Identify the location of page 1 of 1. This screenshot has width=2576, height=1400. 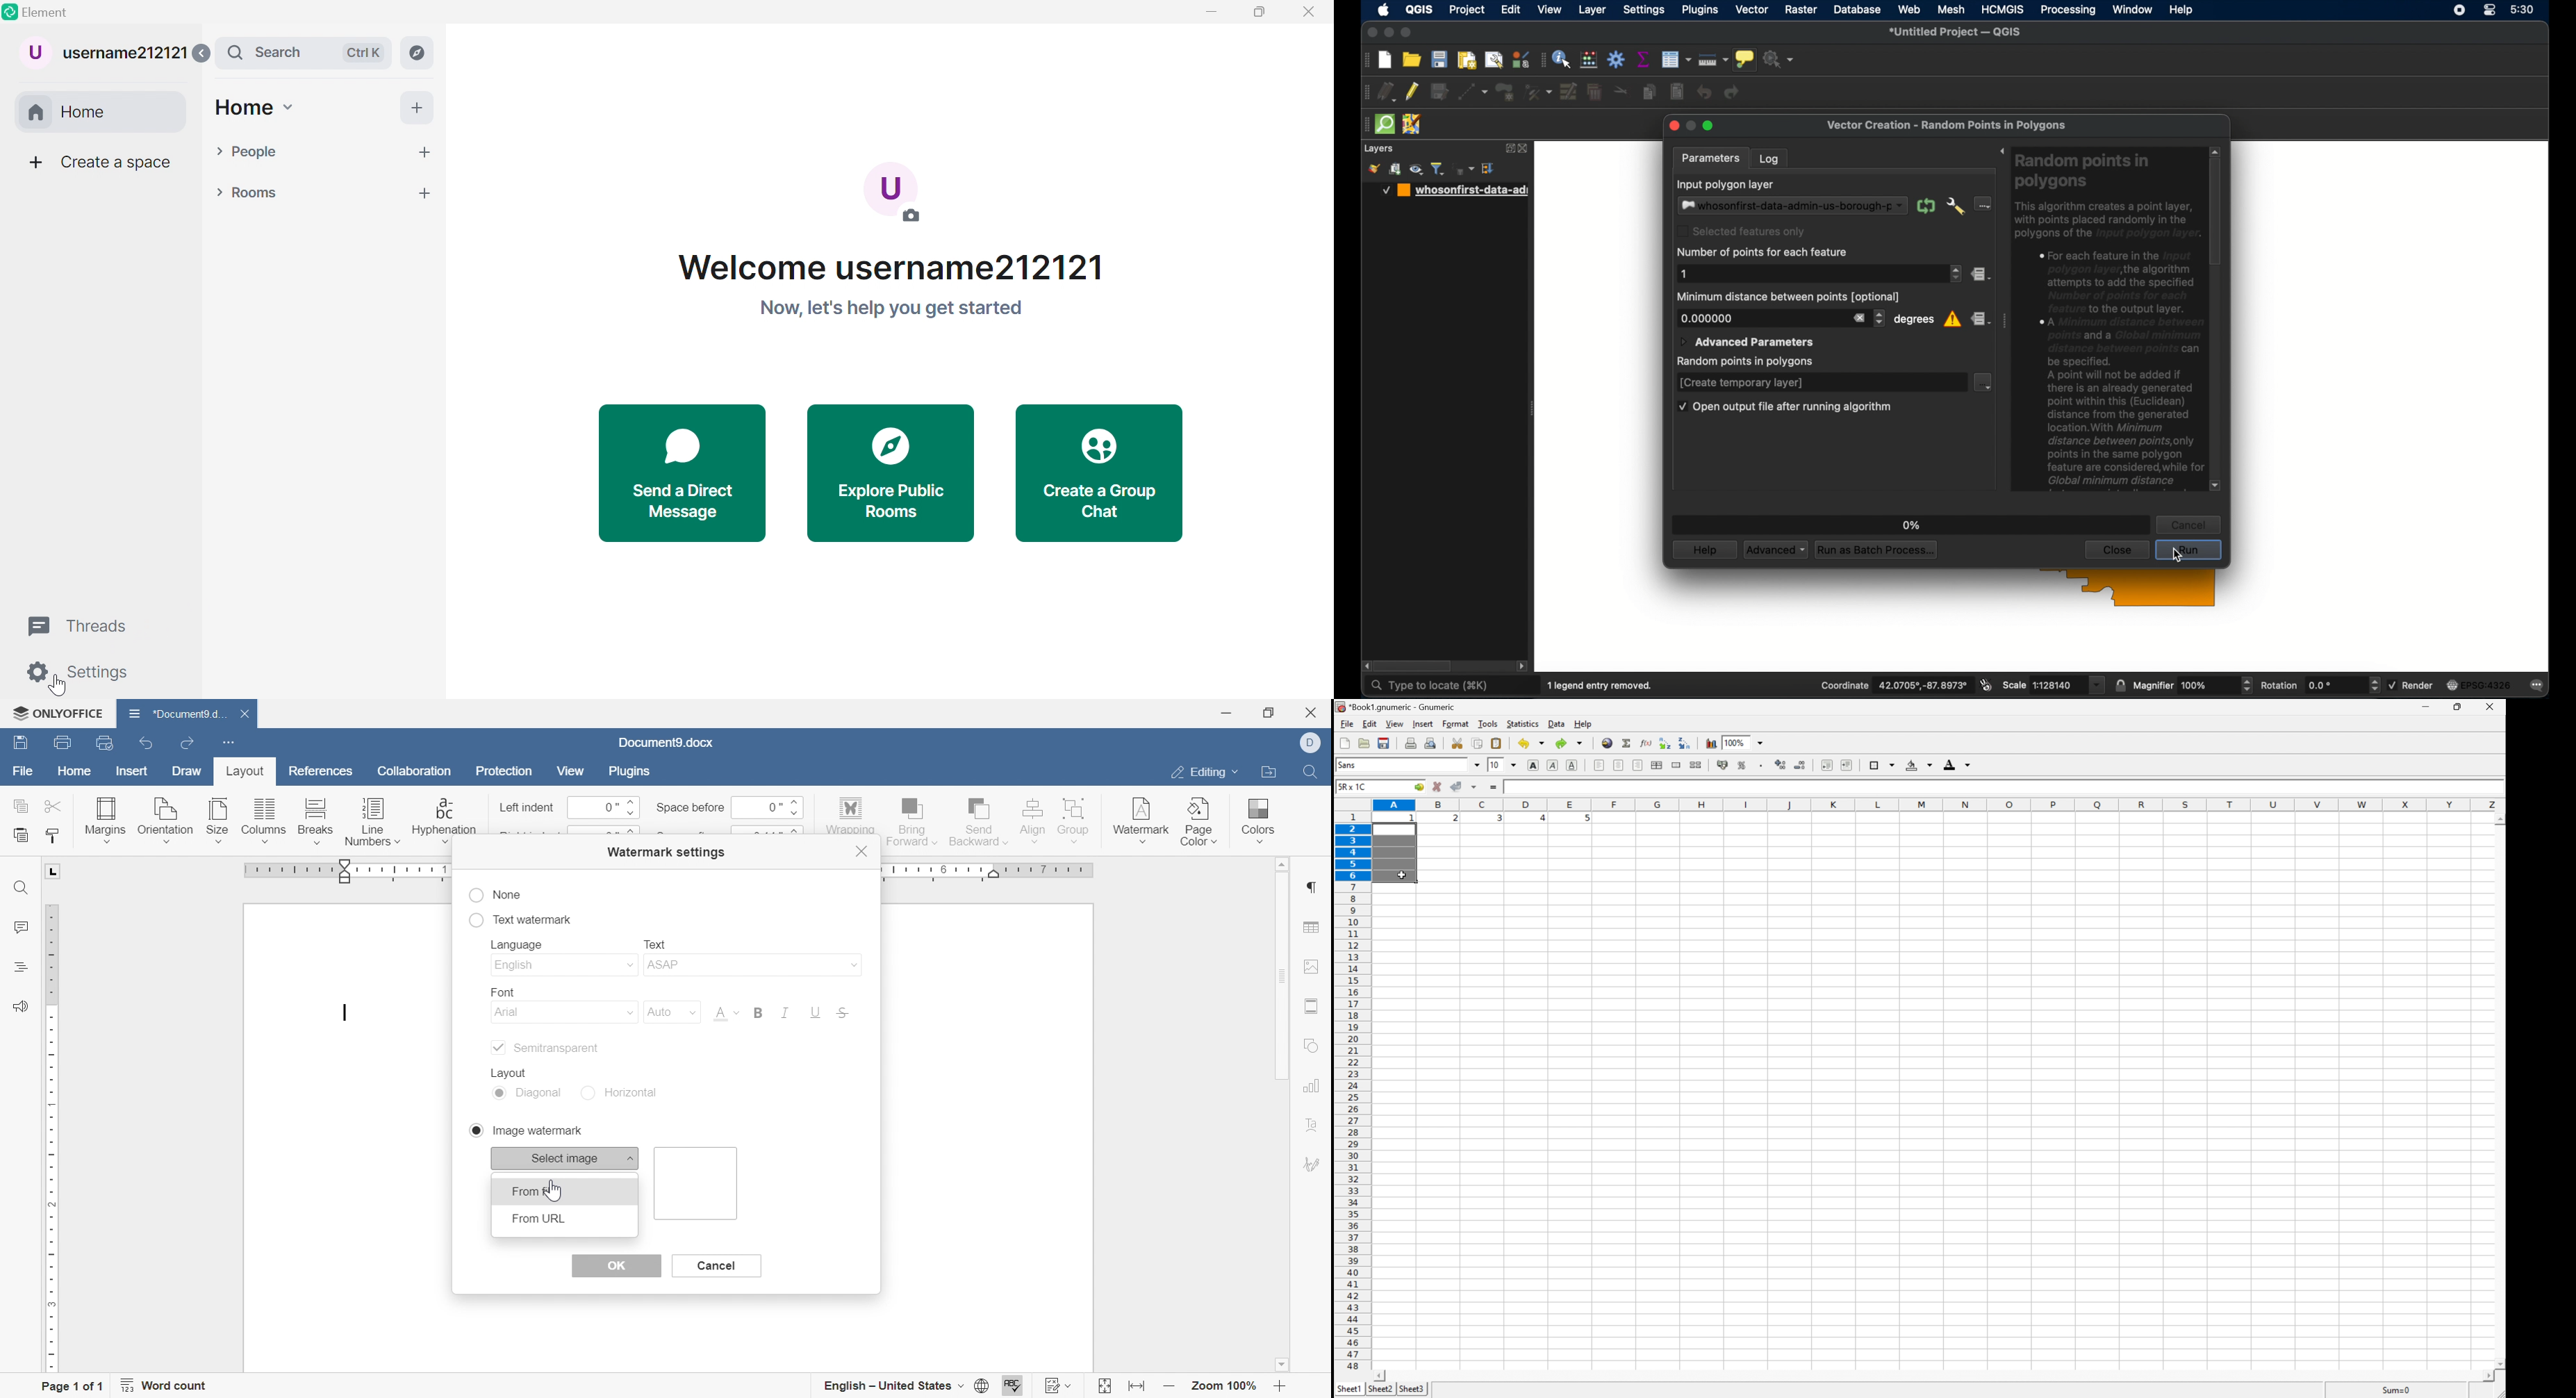
(71, 1388).